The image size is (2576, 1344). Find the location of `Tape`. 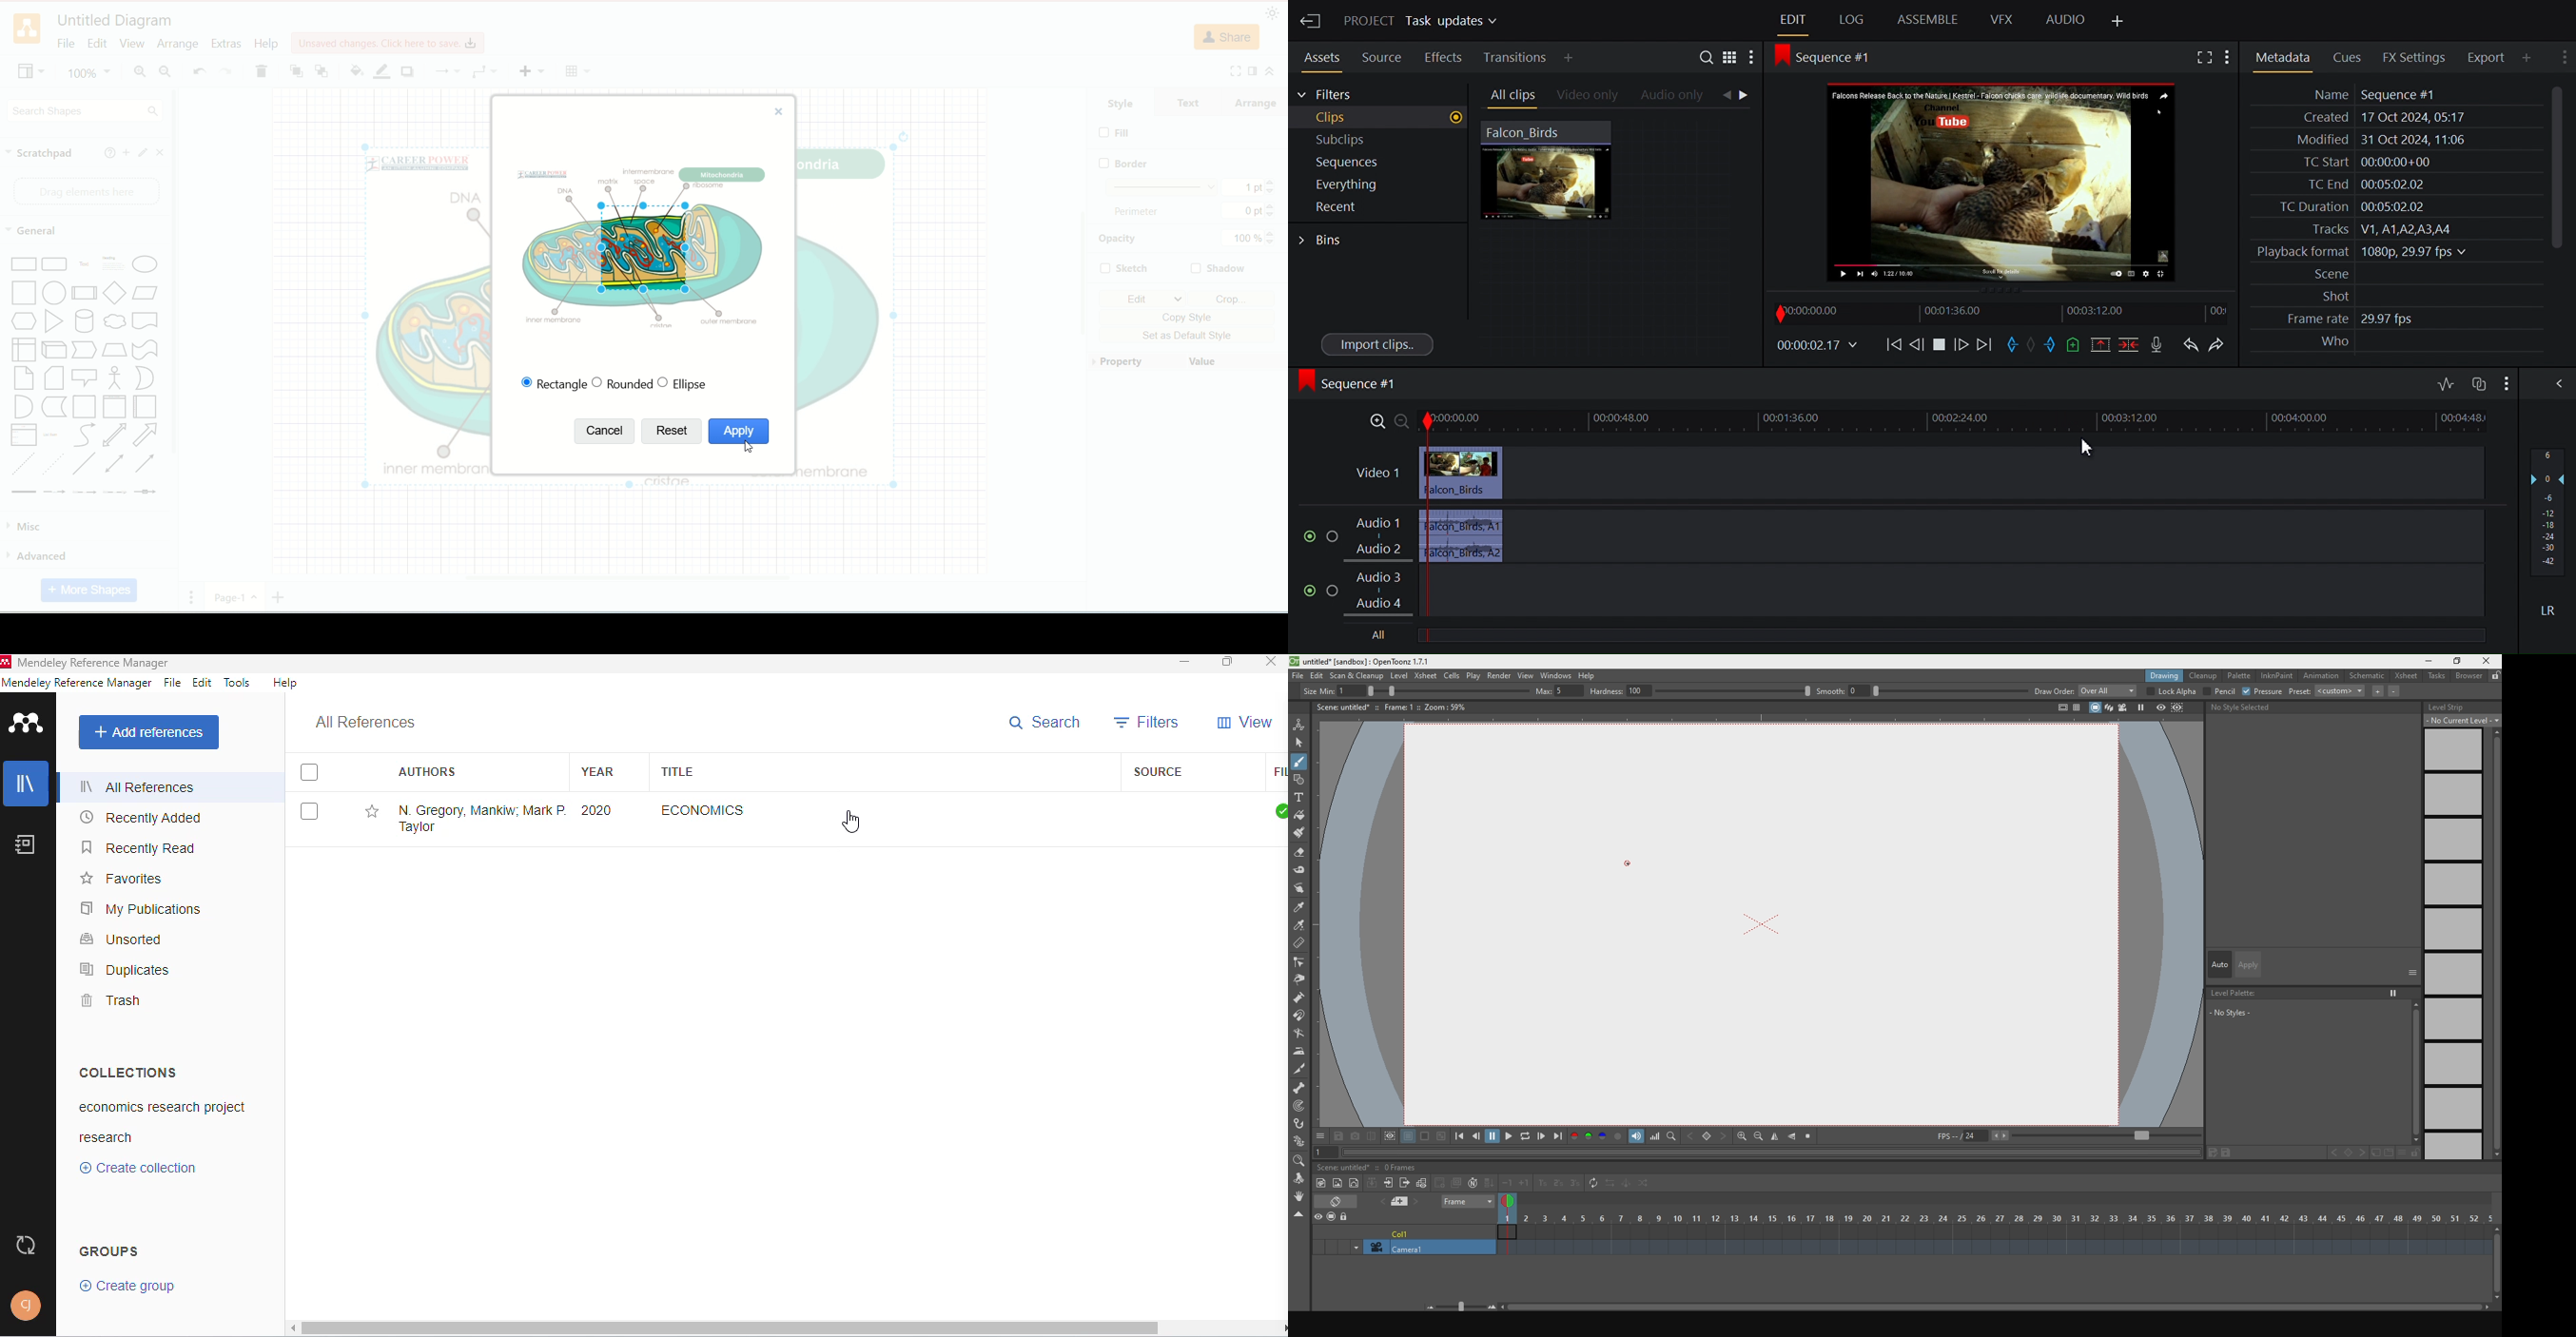

Tape is located at coordinates (145, 351).